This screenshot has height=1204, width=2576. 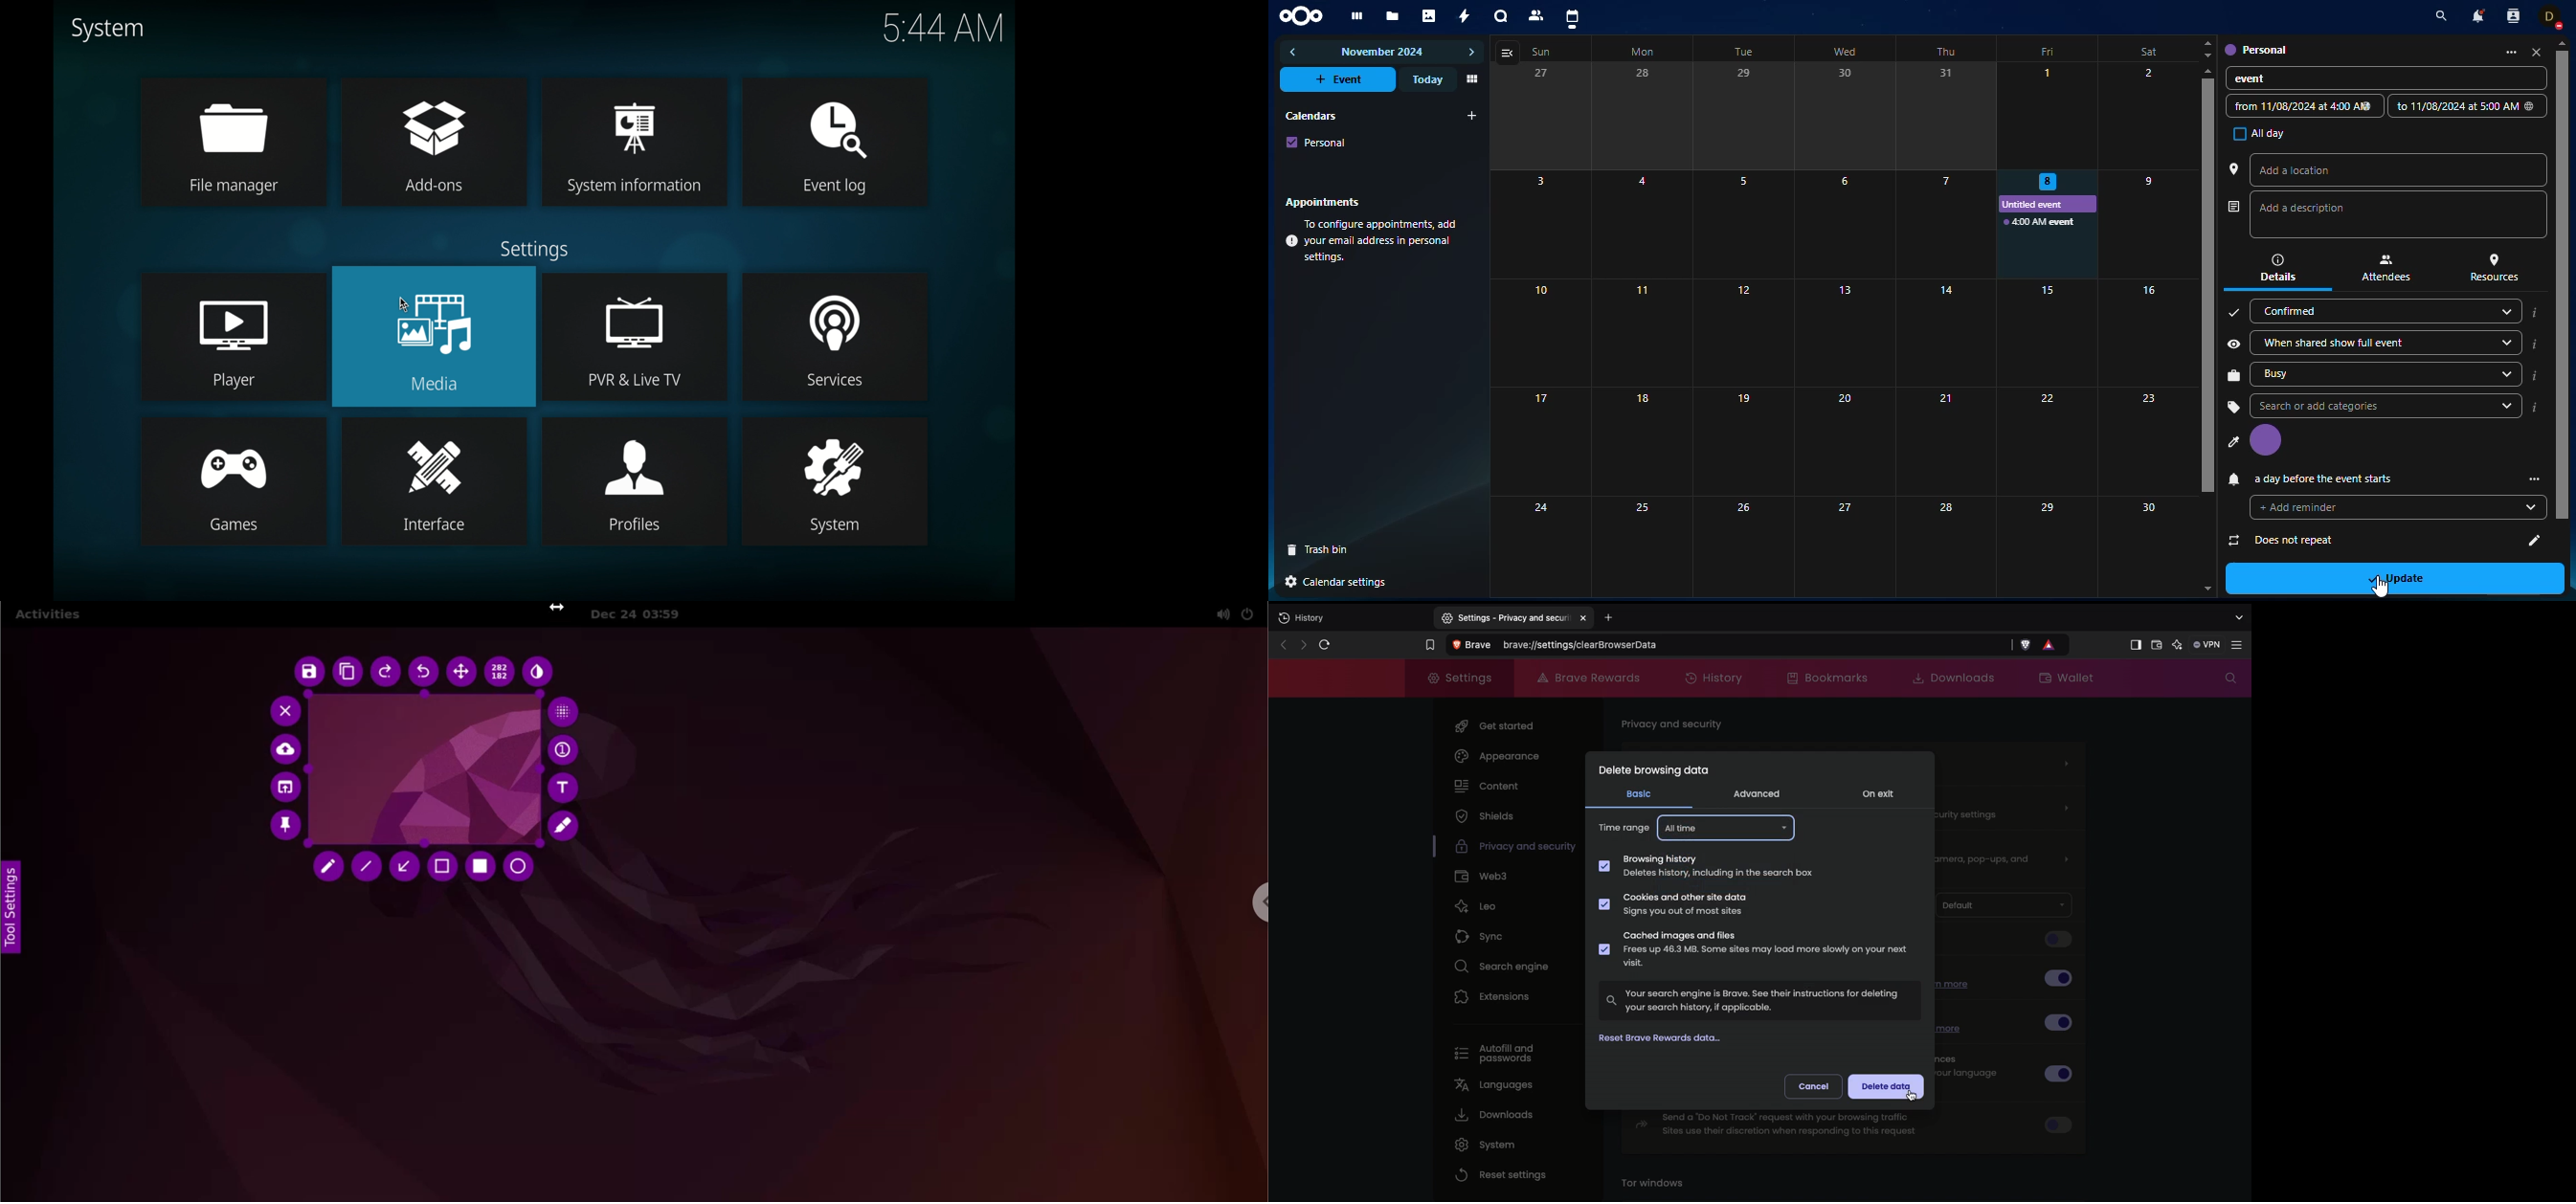 What do you see at coordinates (1466, 16) in the screenshot?
I see `activity` at bounding box center [1466, 16].